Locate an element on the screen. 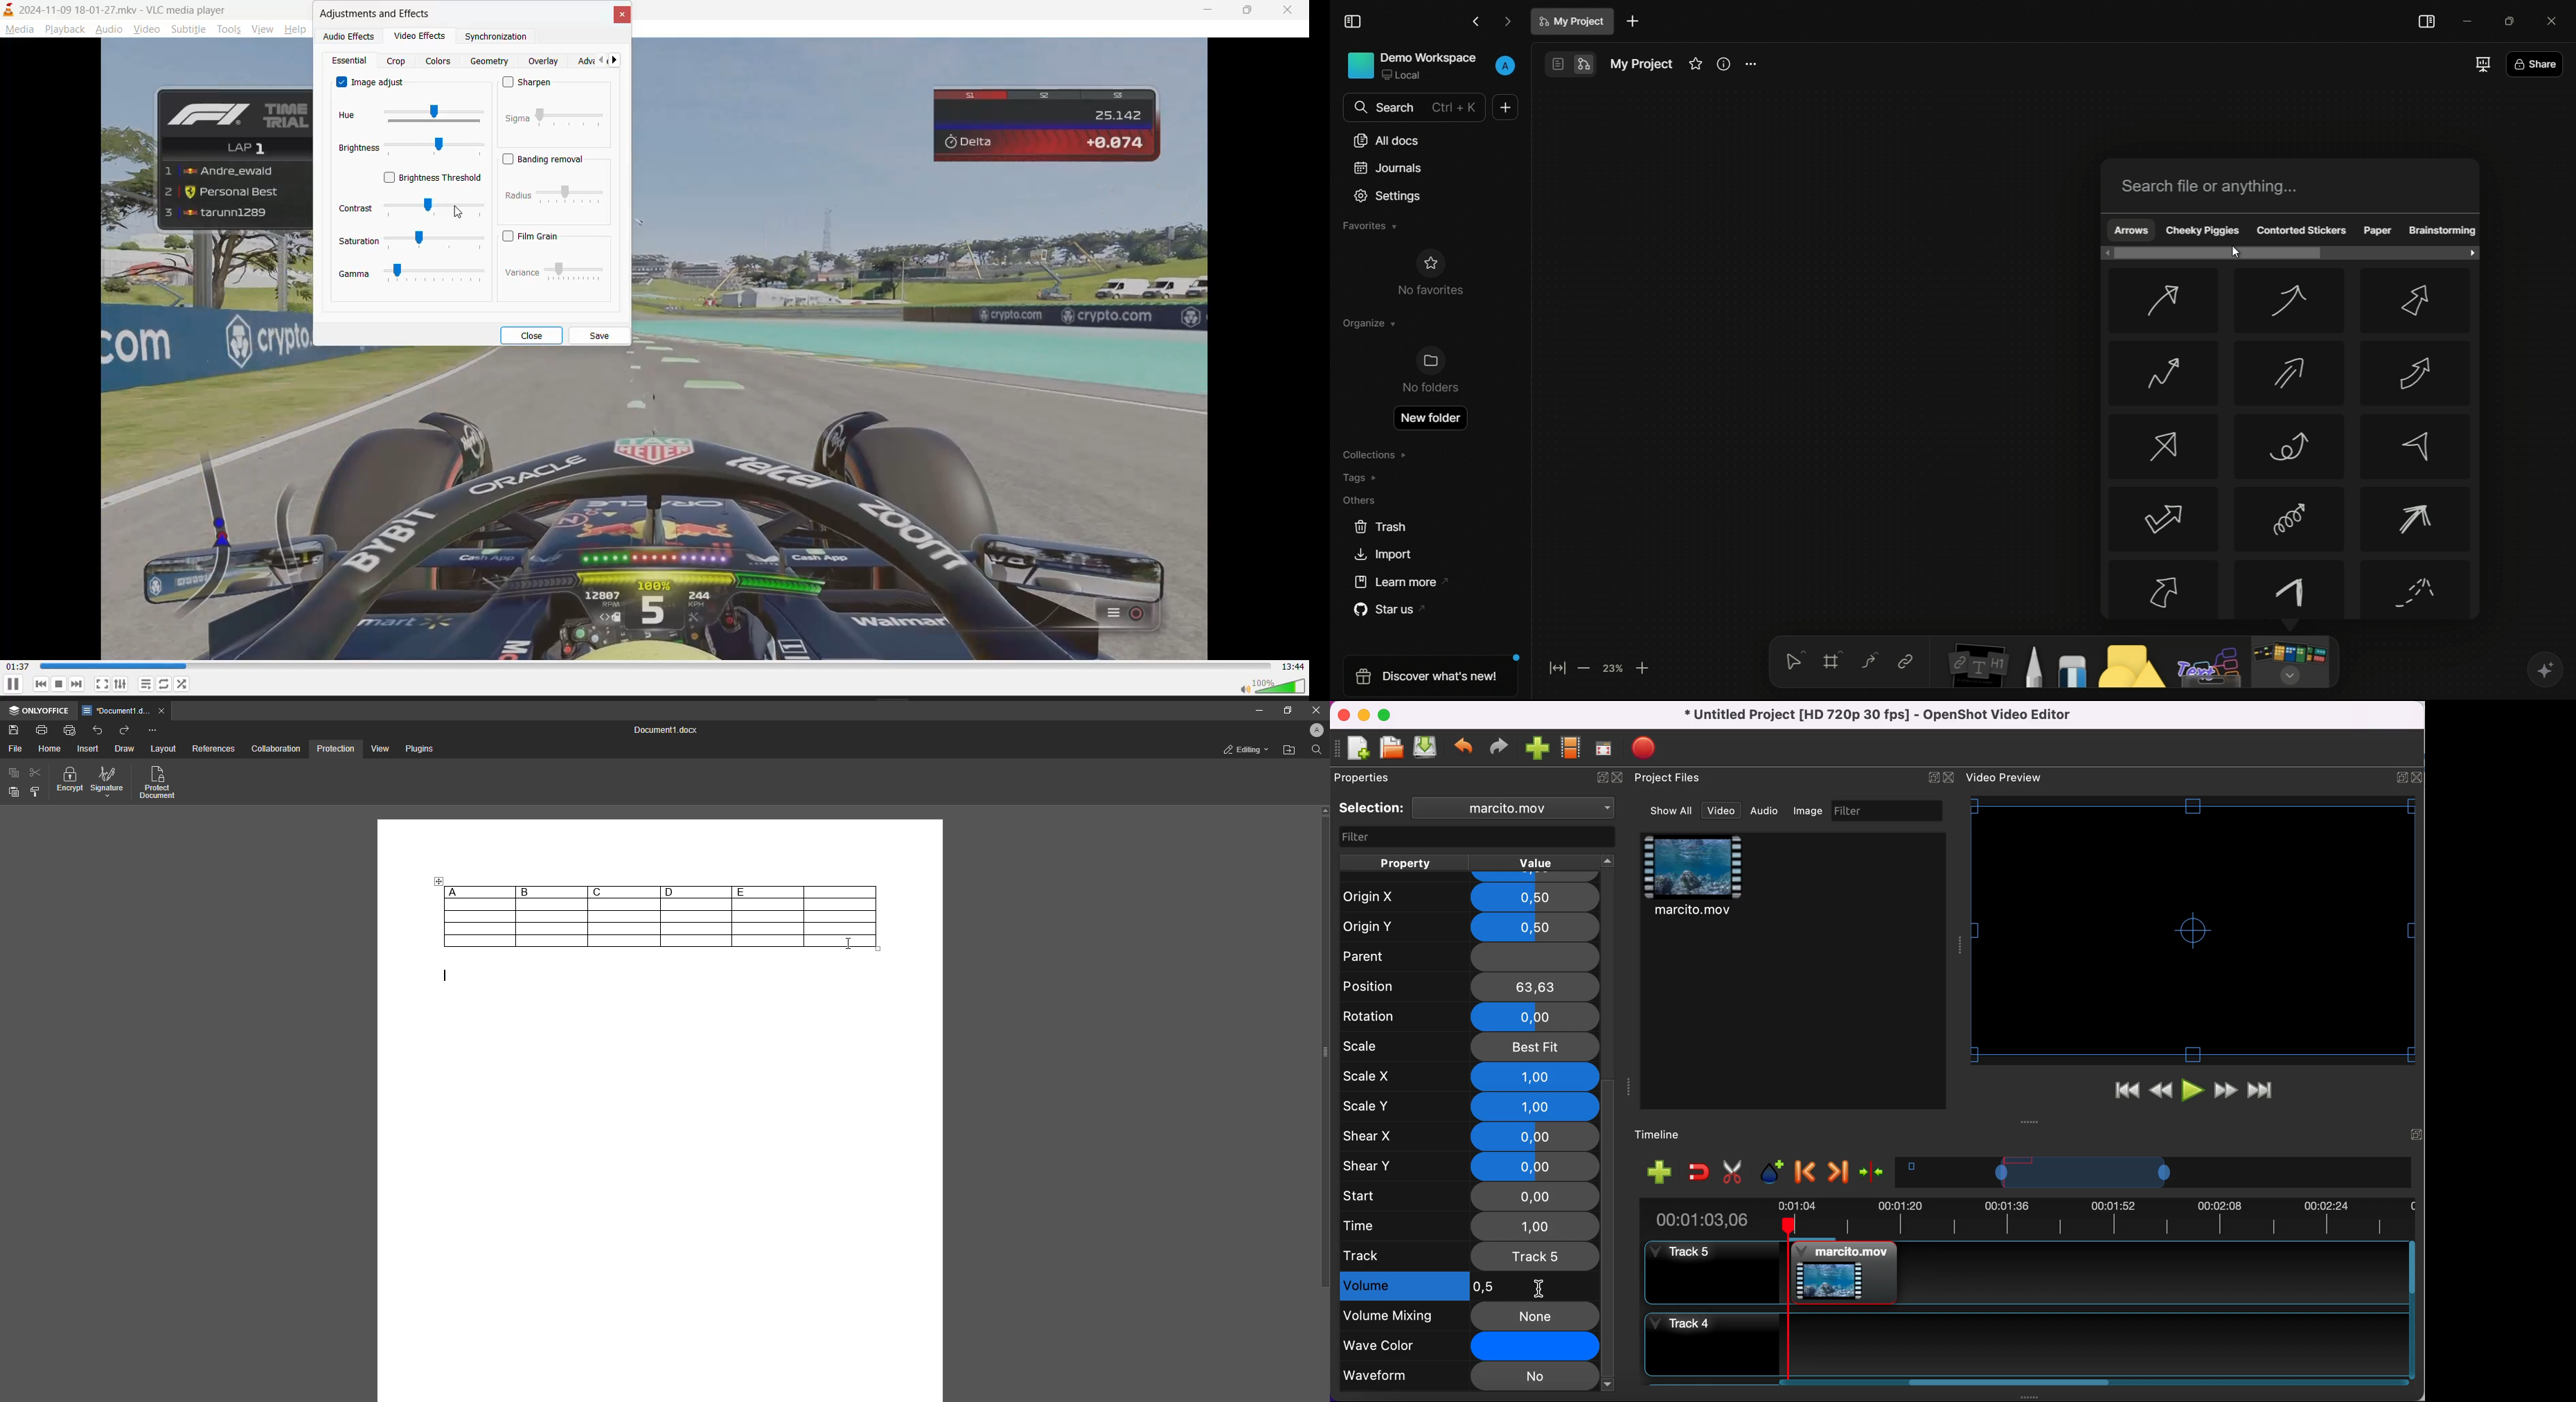 Image resolution: width=2576 pixels, height=1428 pixels. Cut is located at coordinates (36, 772).